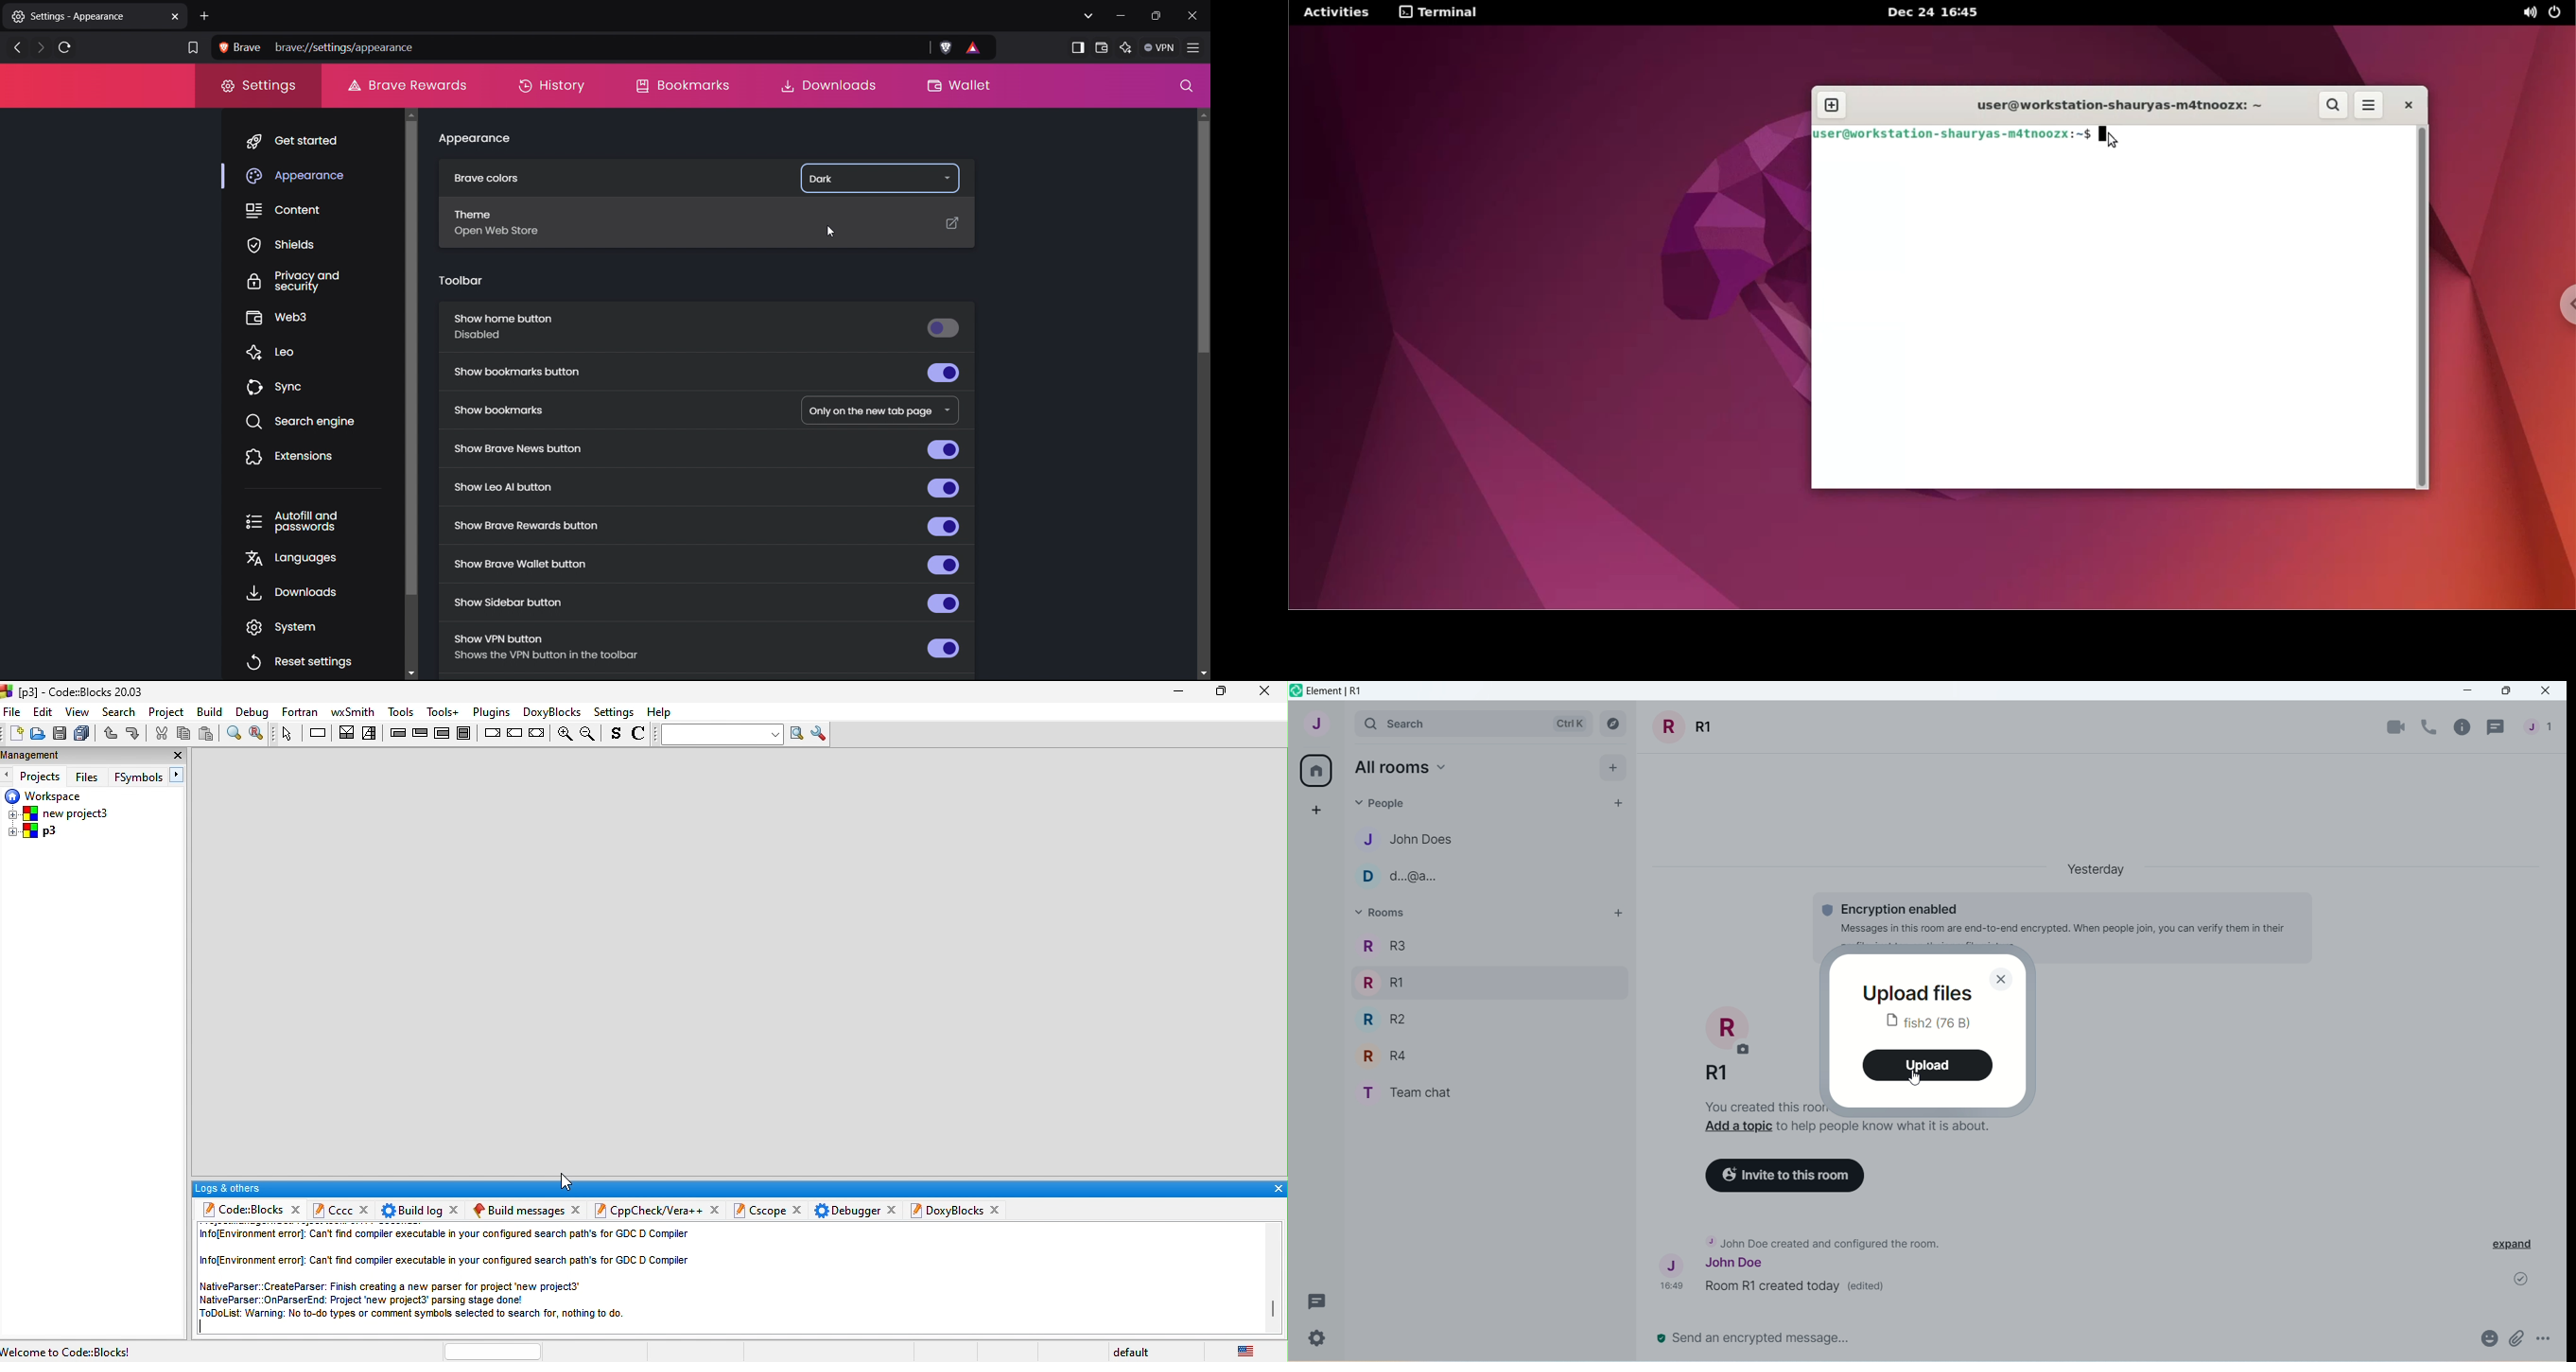 The width and height of the screenshot is (2576, 1372). Describe the element at coordinates (2056, 922) in the screenshot. I see `Encryption enabled Message in this room are end-to-end encrypted...` at that location.